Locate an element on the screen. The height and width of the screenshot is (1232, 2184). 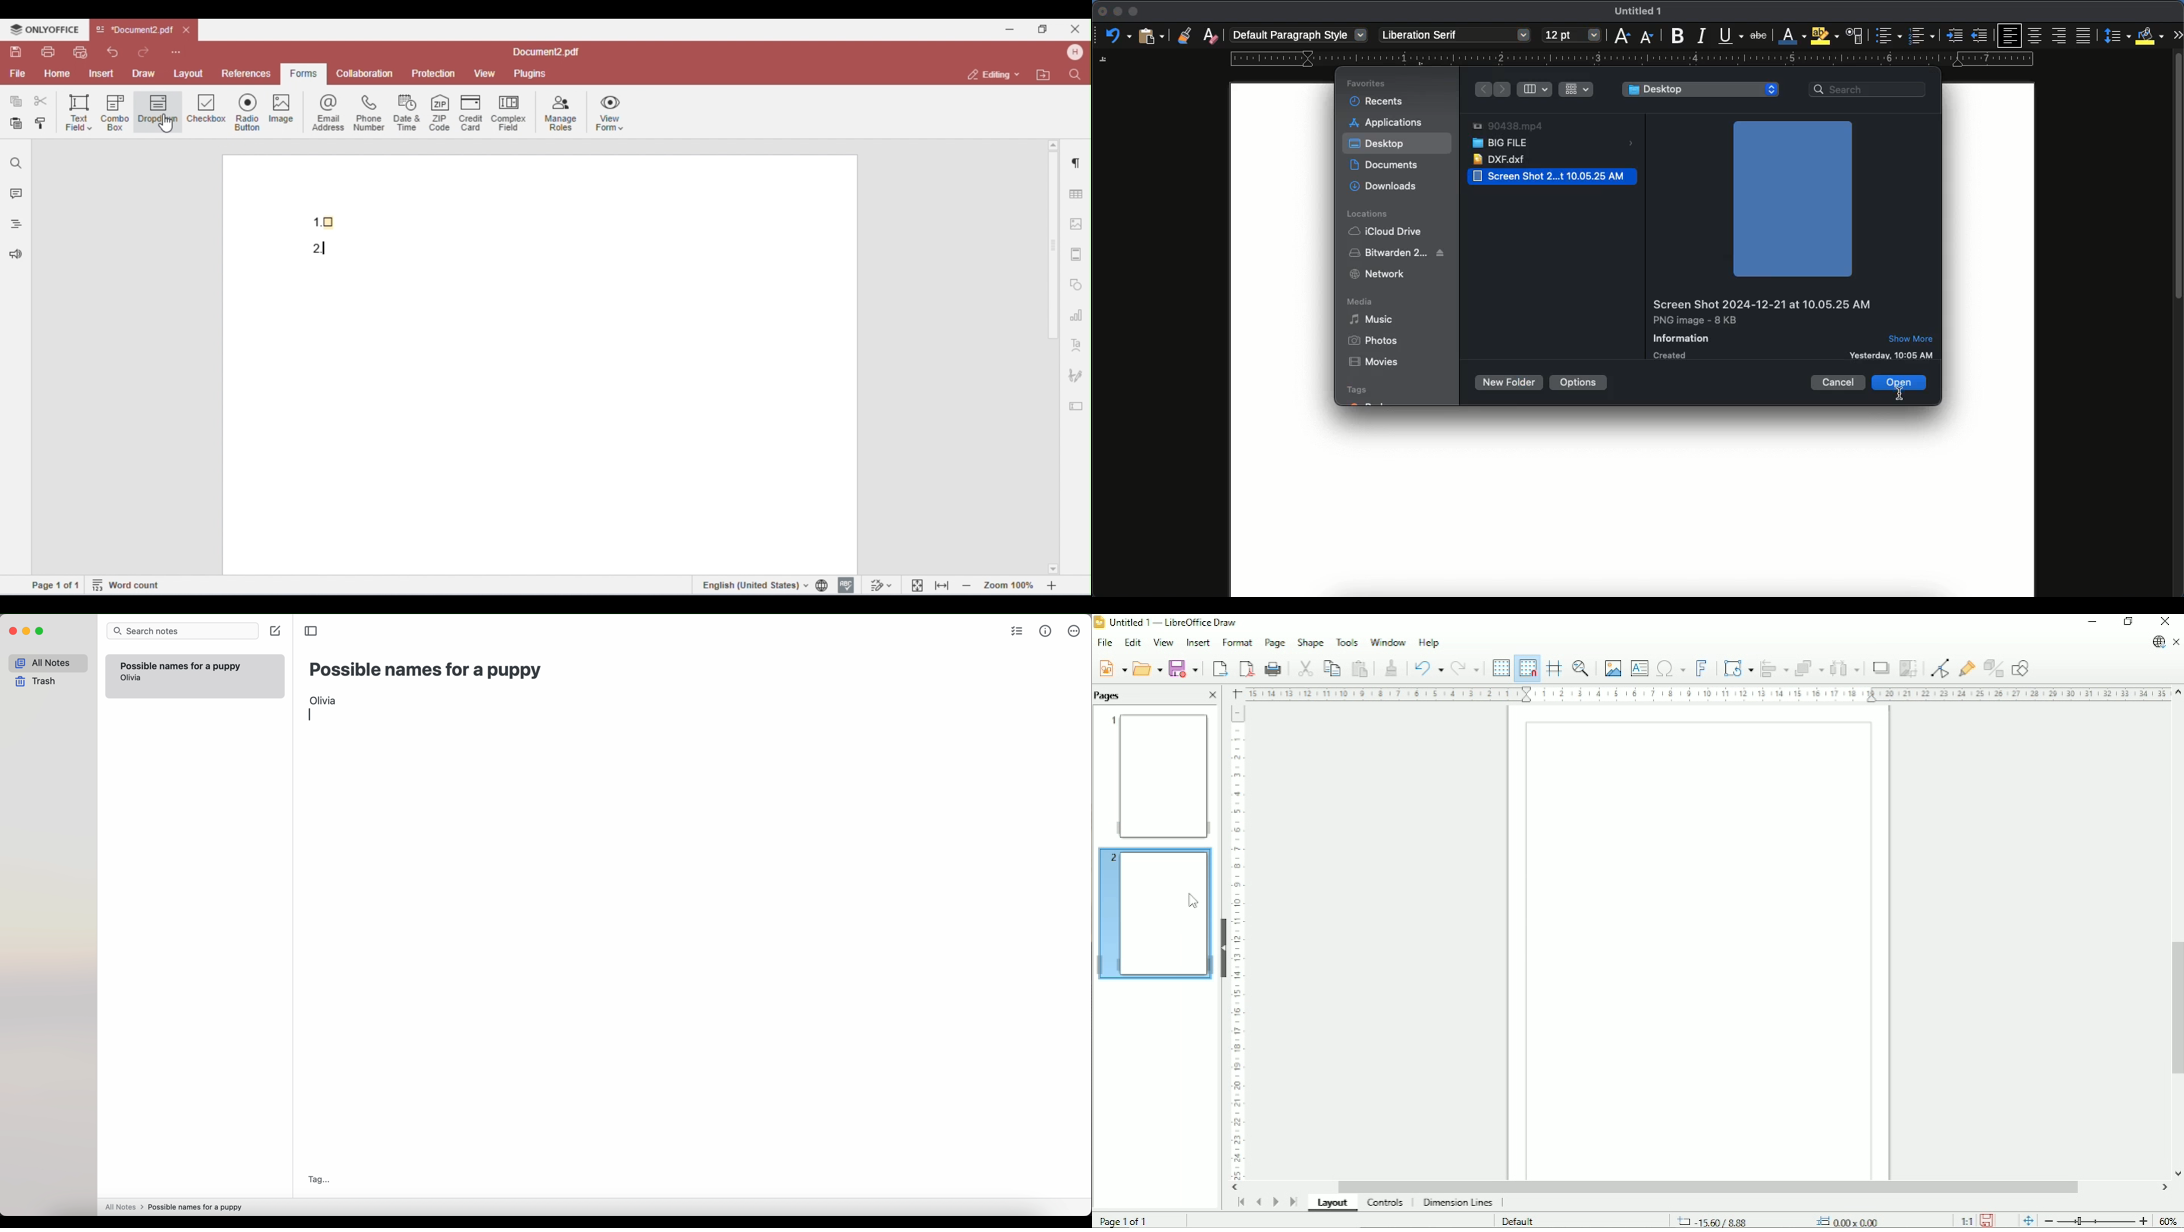
grid is located at coordinates (1577, 89).